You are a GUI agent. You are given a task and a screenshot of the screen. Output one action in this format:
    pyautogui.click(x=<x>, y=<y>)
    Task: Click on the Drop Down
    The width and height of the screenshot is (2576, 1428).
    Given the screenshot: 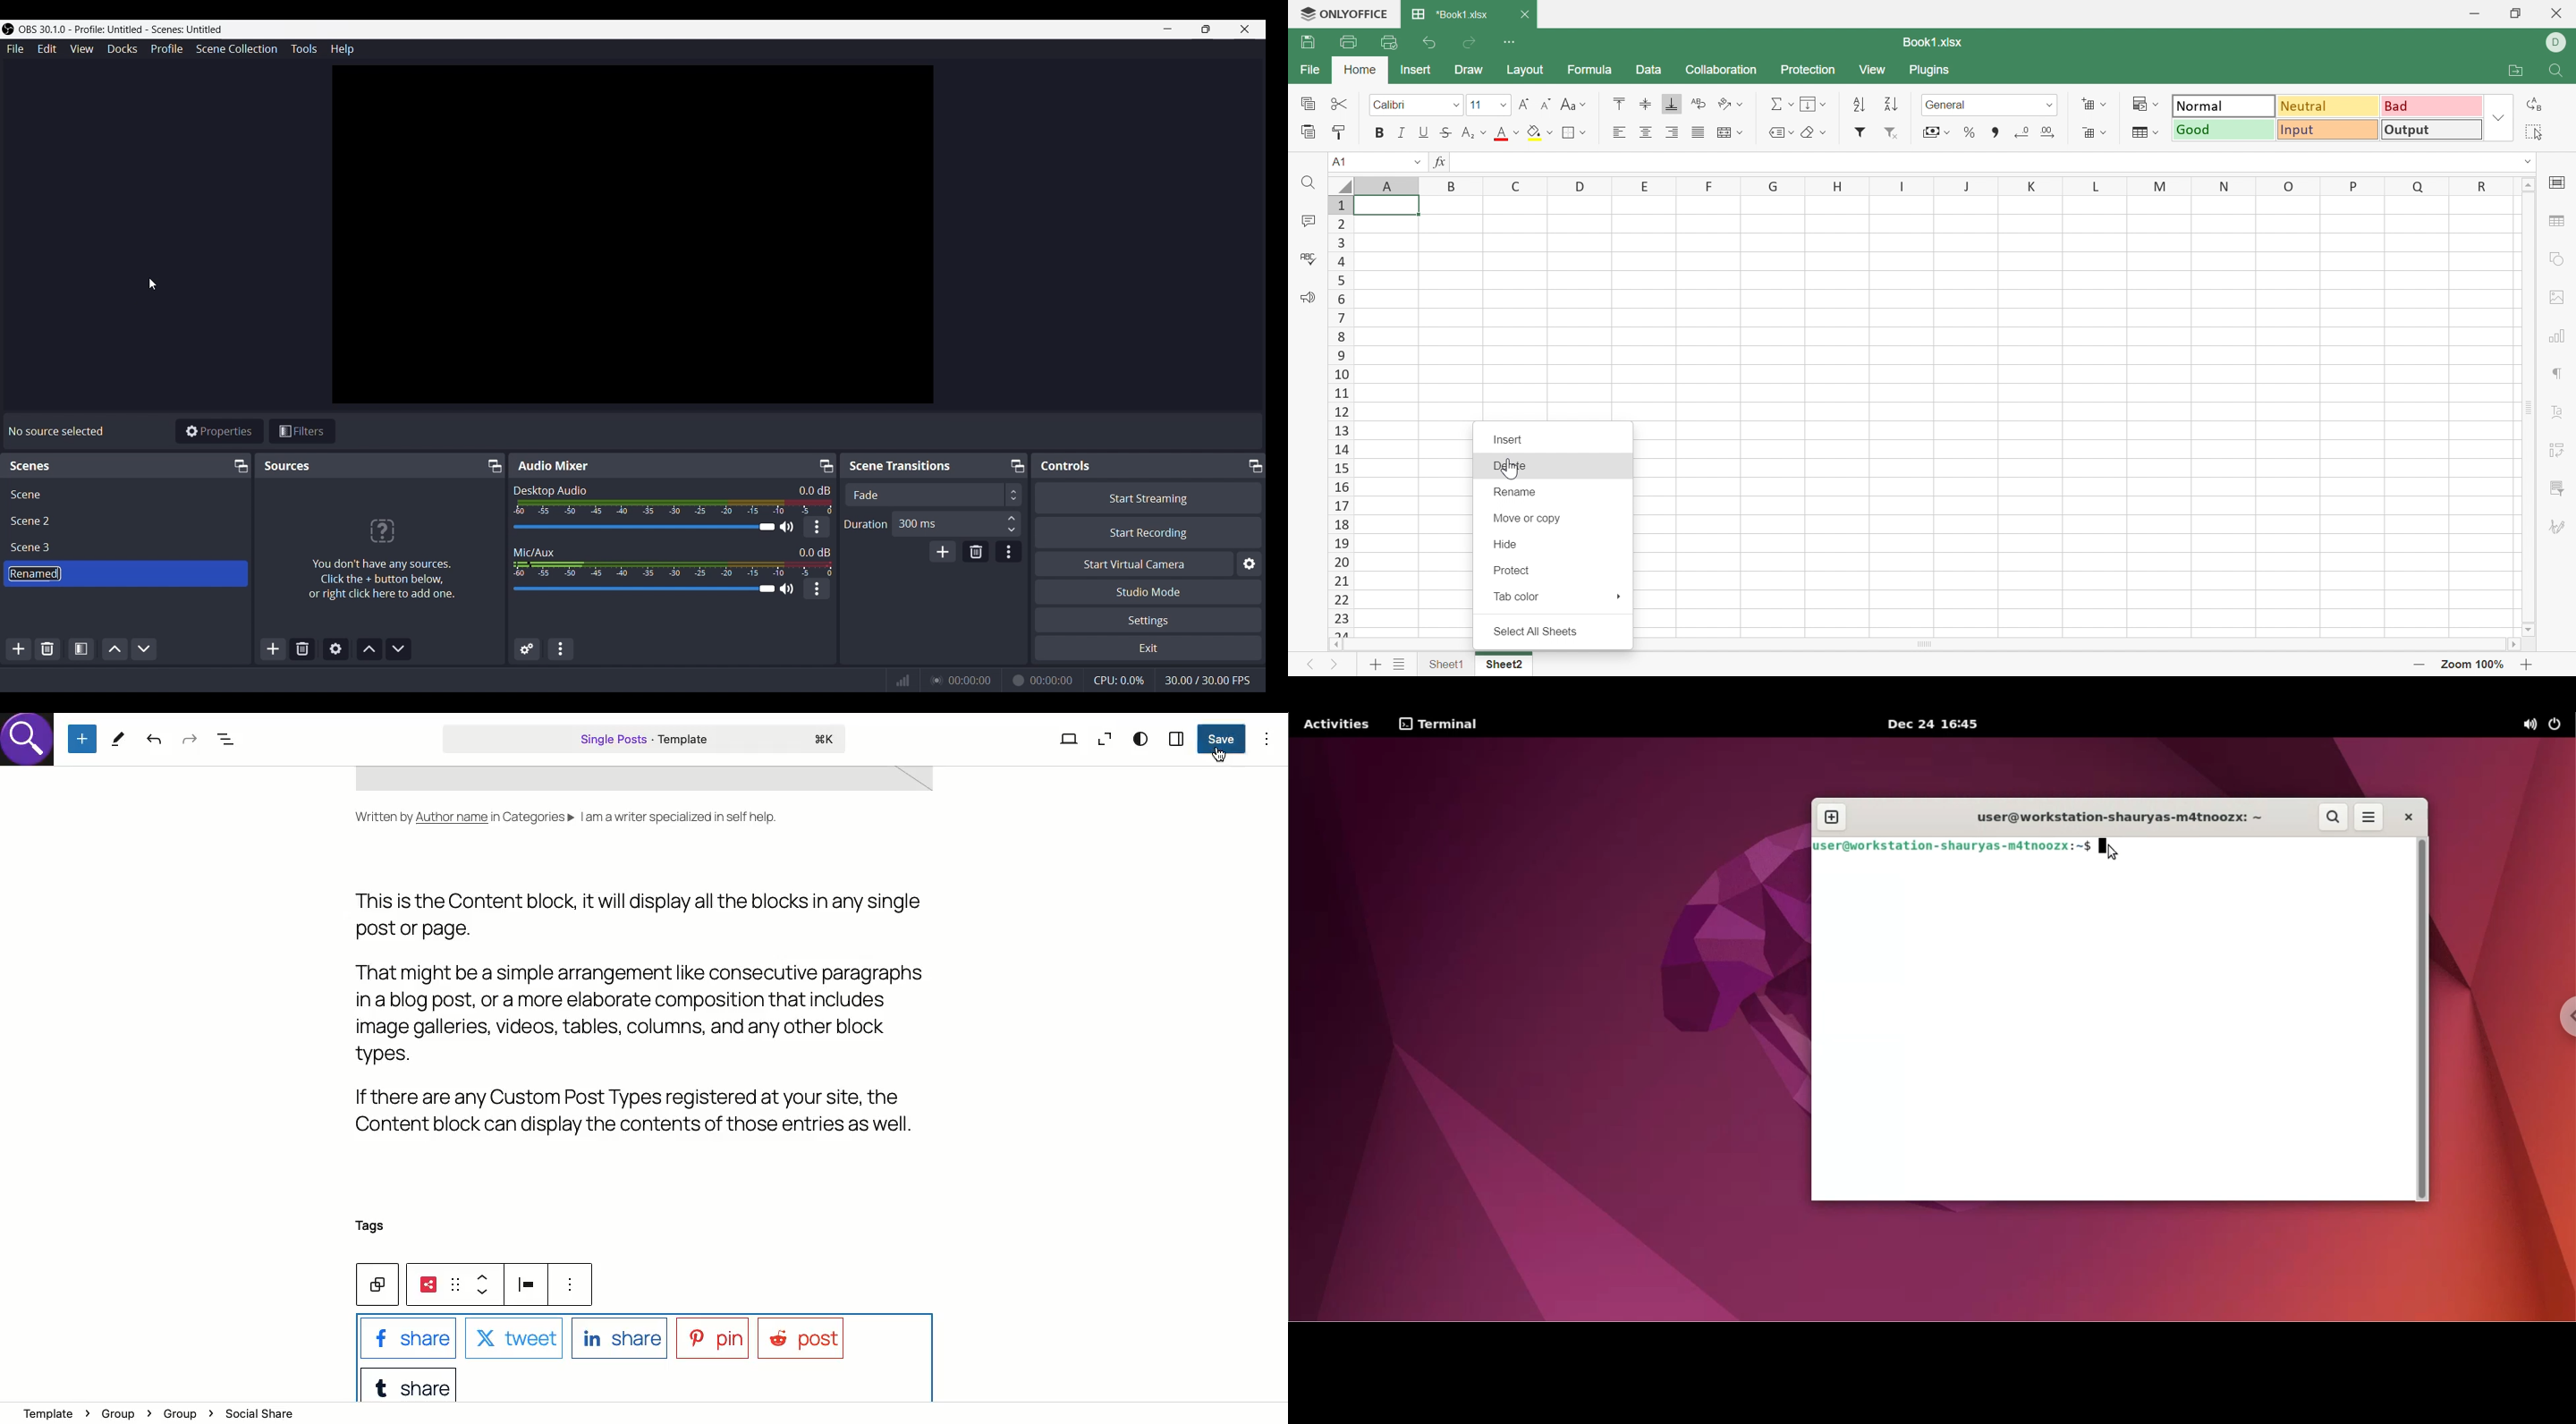 What is the action you would take?
    pyautogui.click(x=1516, y=132)
    